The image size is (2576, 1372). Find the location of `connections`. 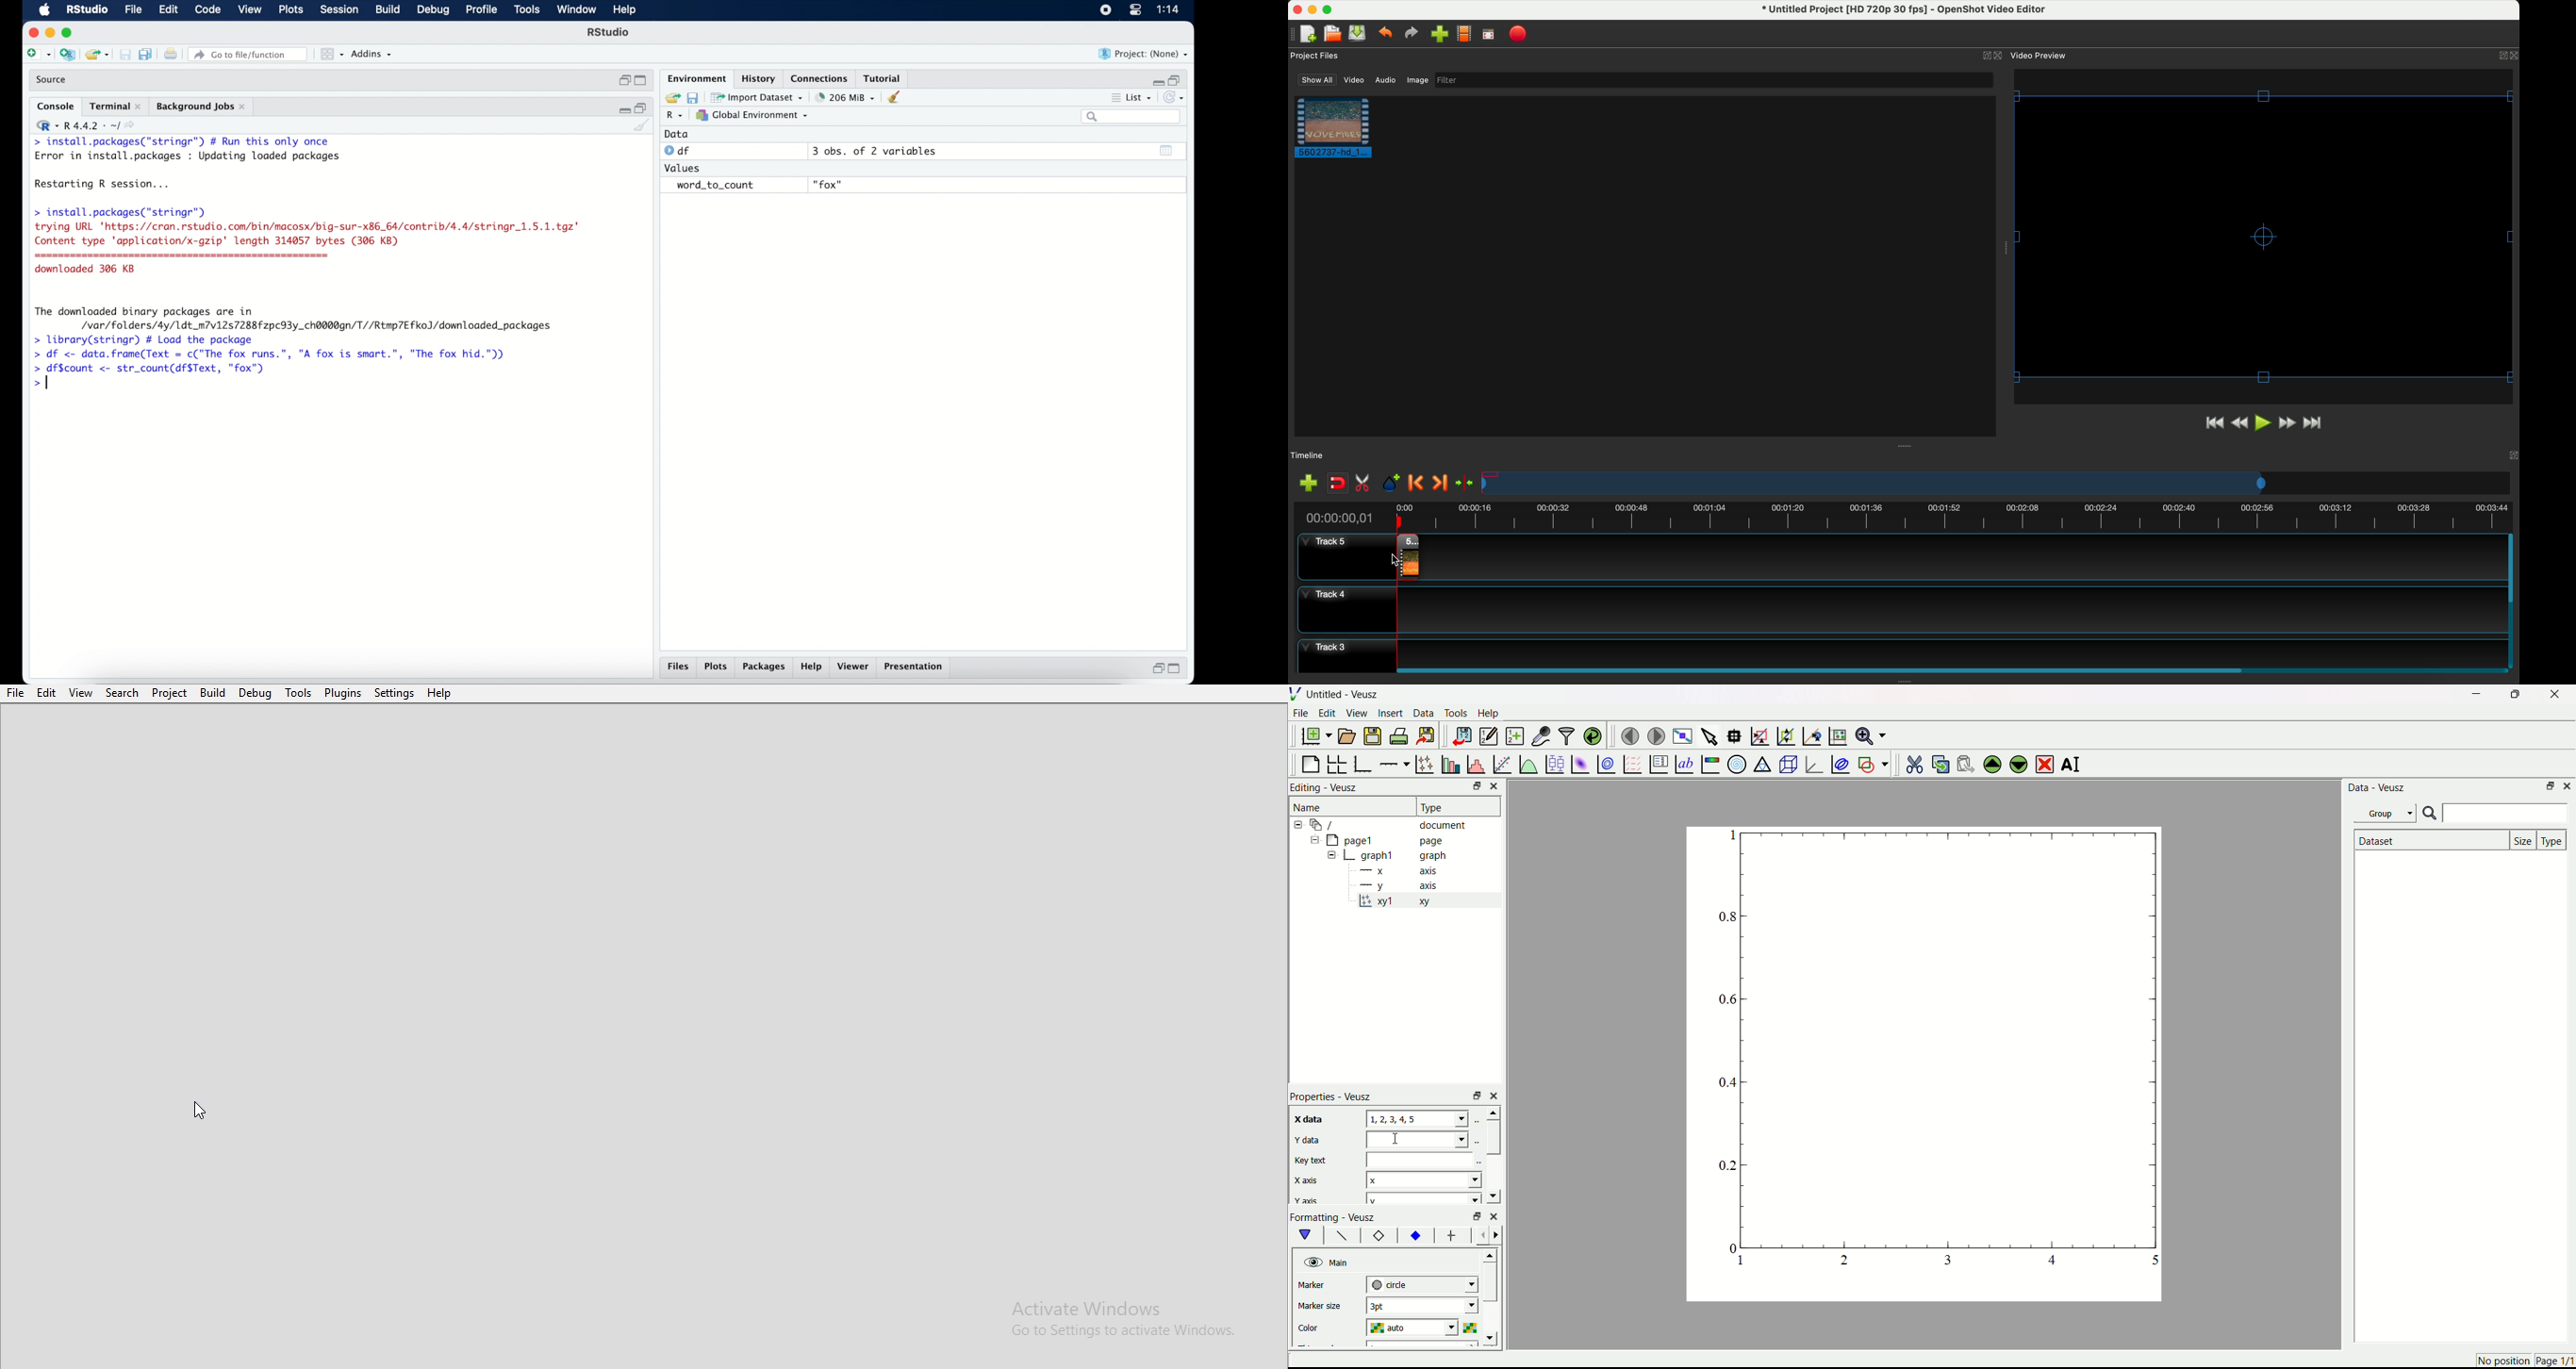

connections is located at coordinates (821, 77).